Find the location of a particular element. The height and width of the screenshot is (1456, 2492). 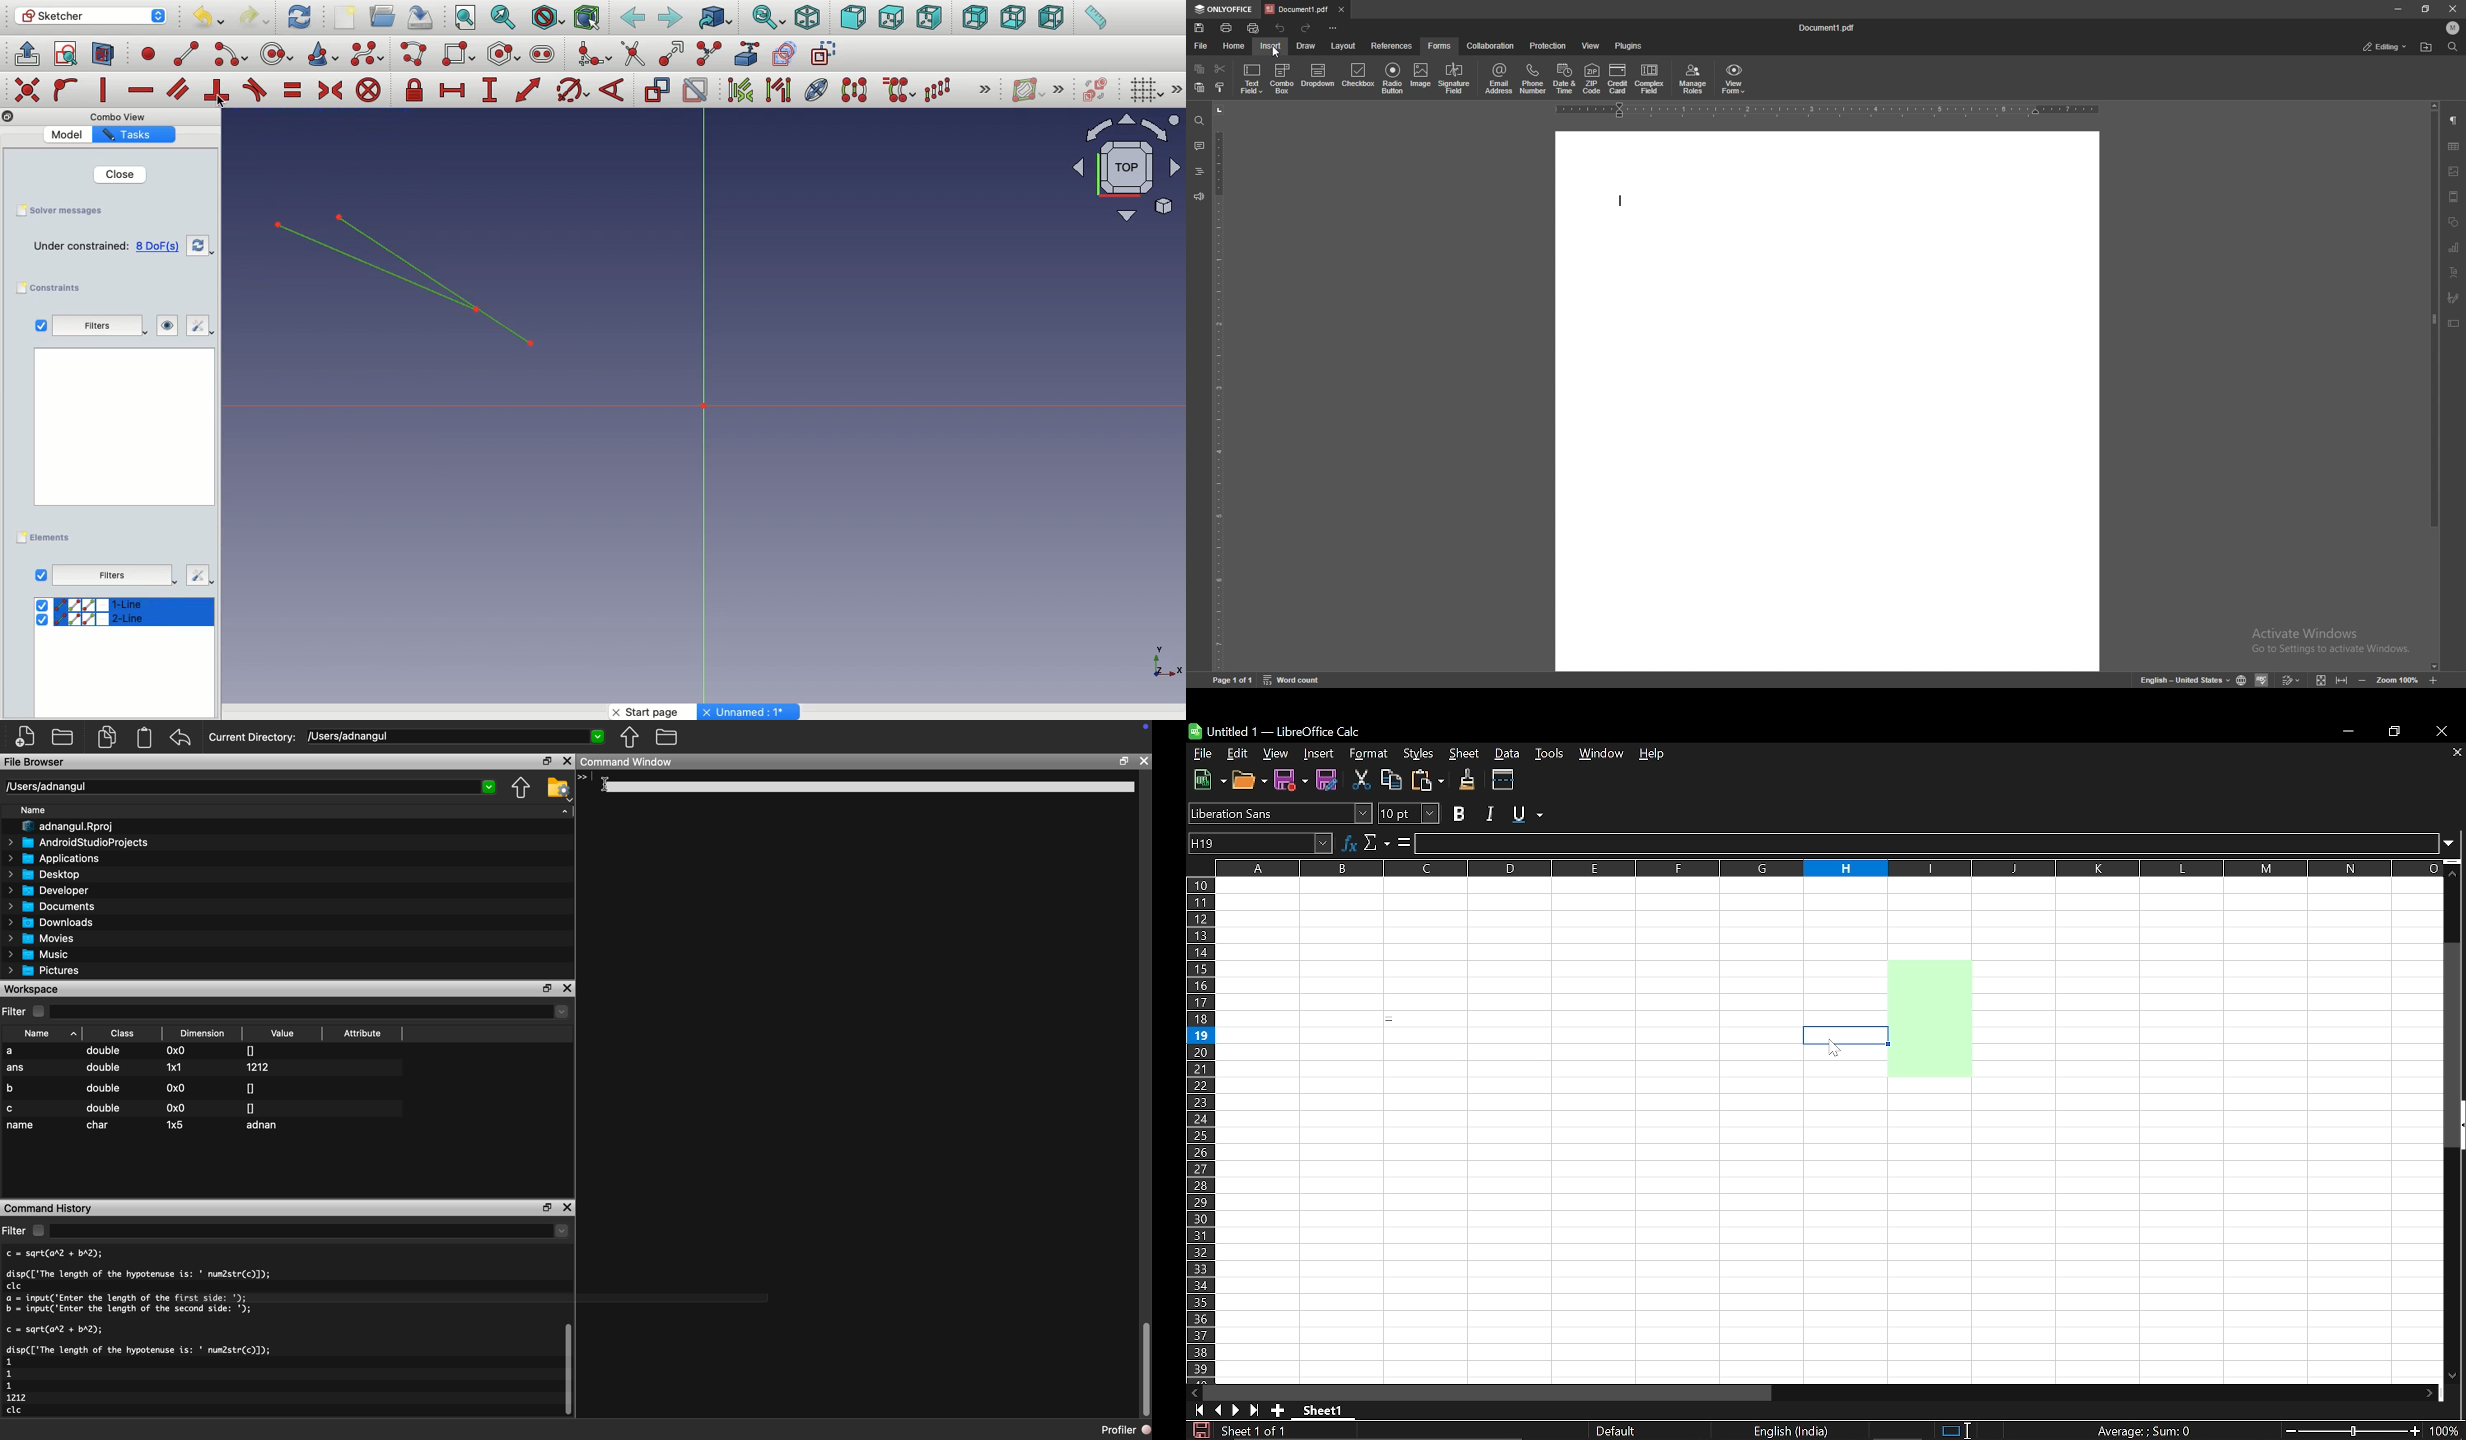

references is located at coordinates (1393, 45).